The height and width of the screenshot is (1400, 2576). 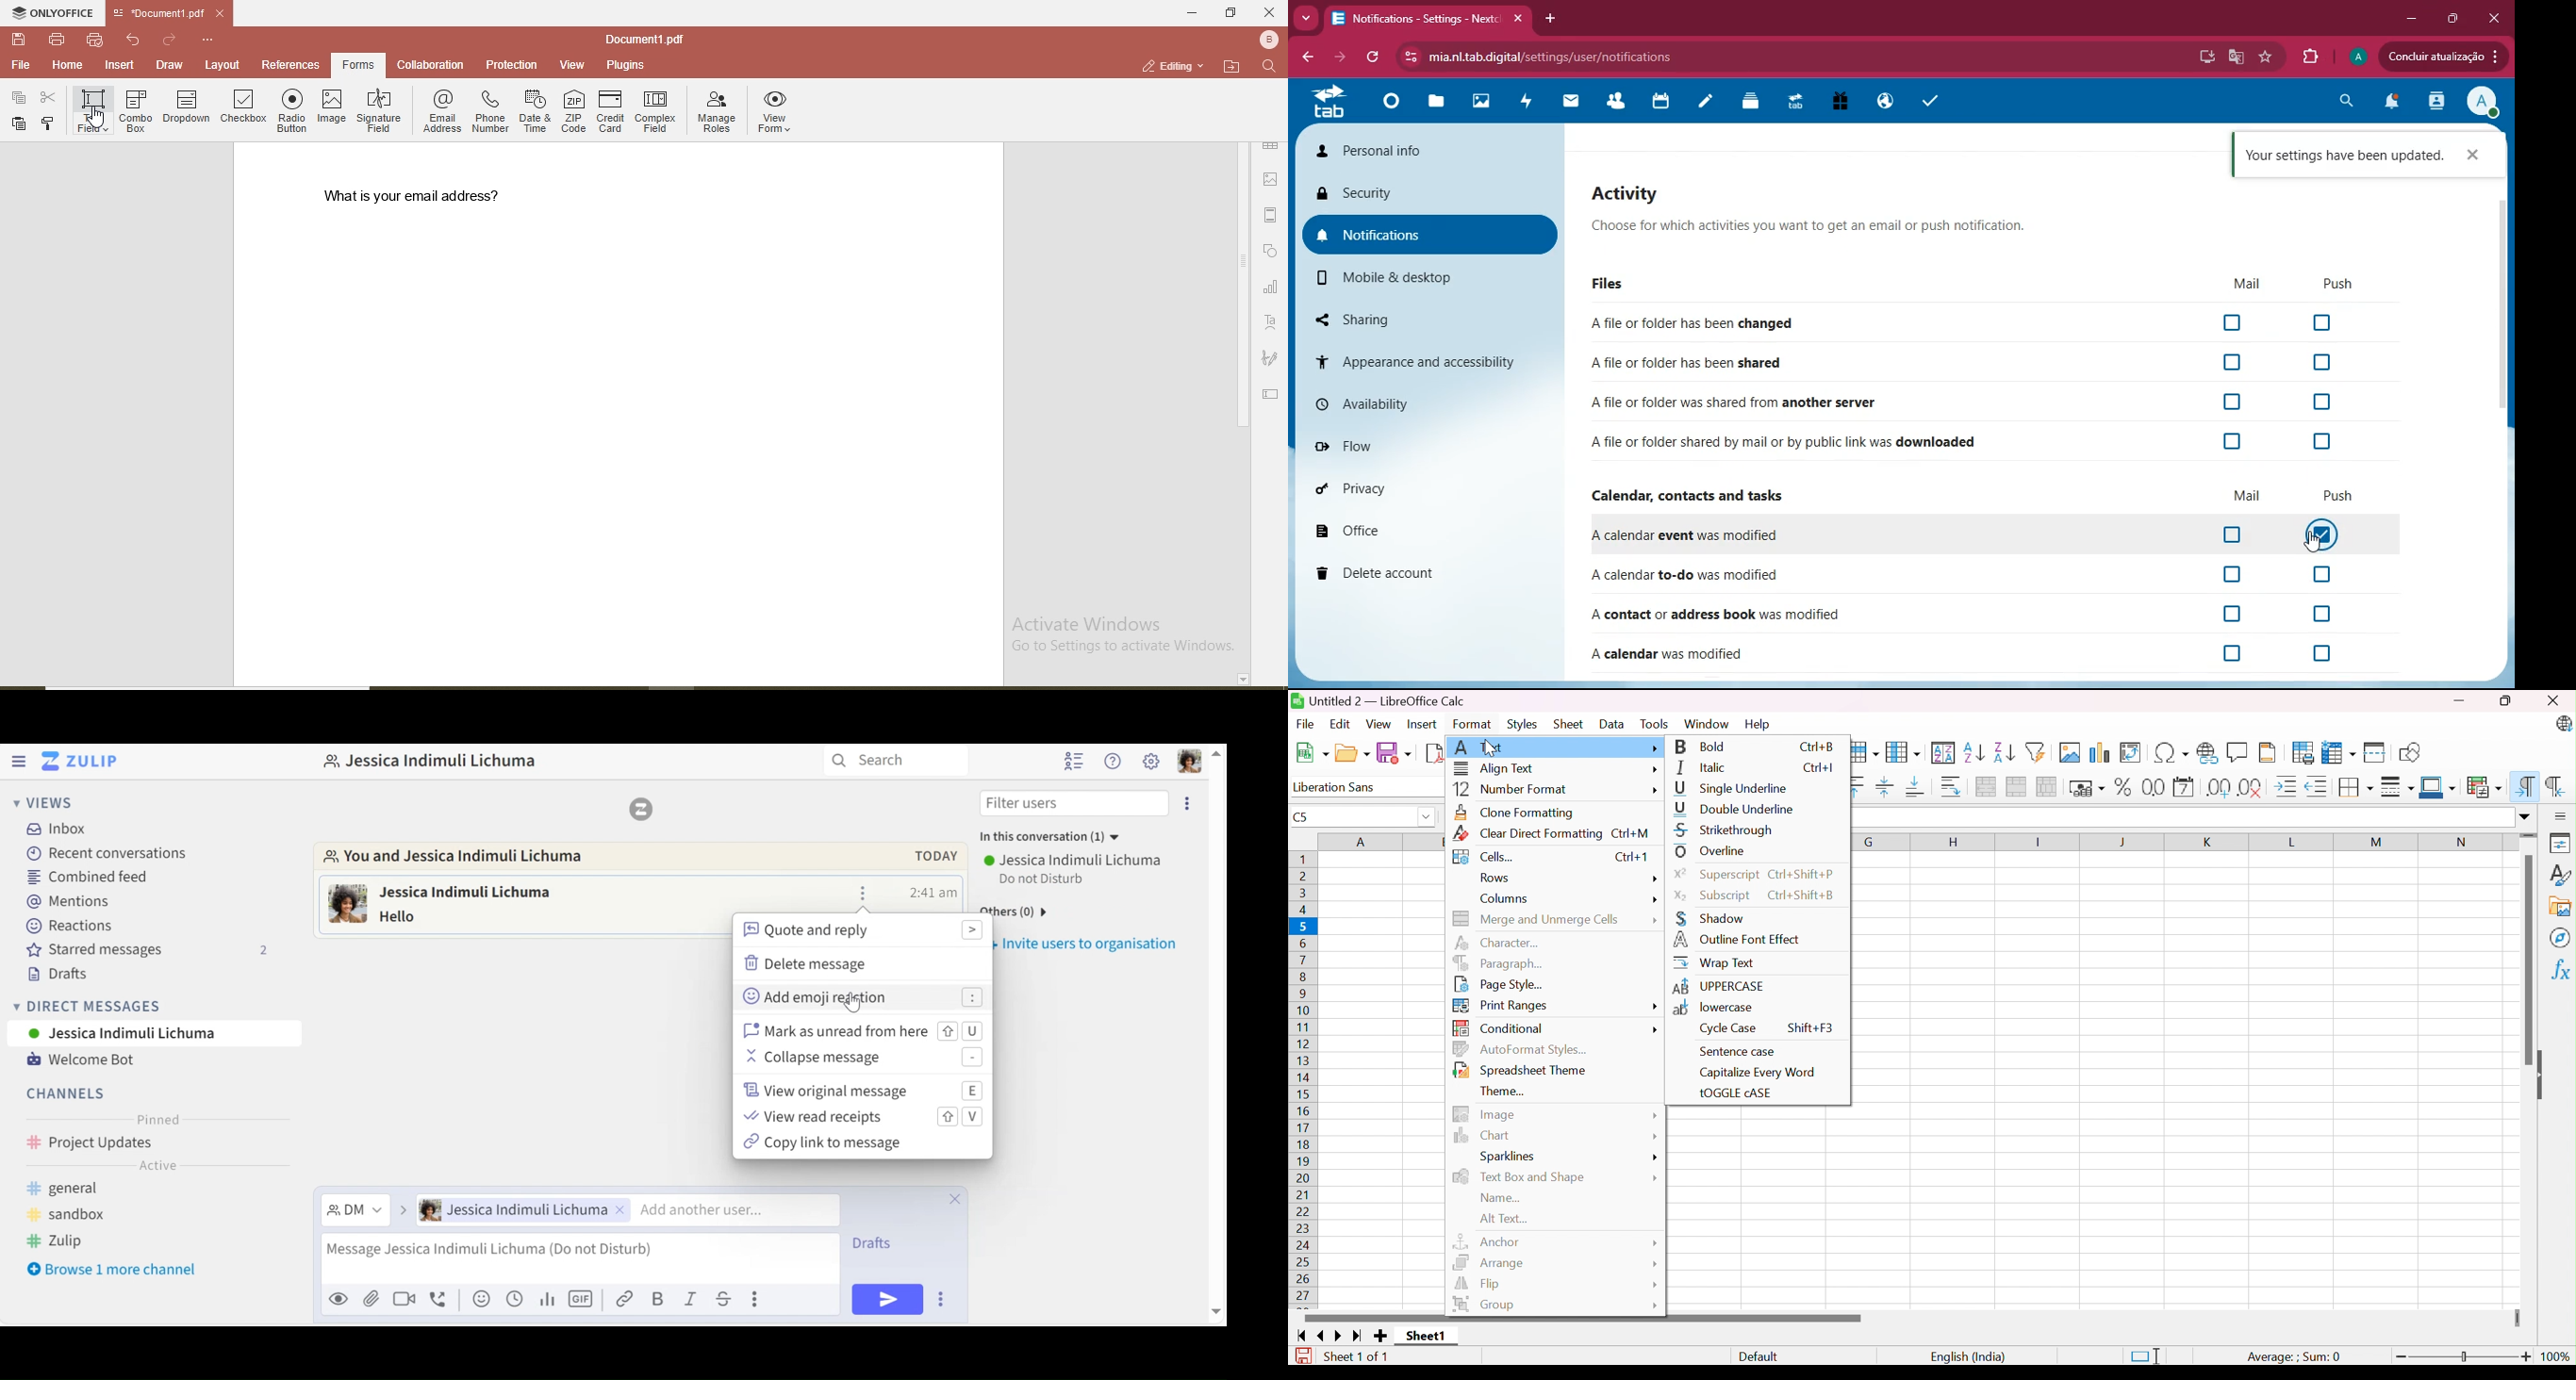 I want to click on More, so click(x=1655, y=924).